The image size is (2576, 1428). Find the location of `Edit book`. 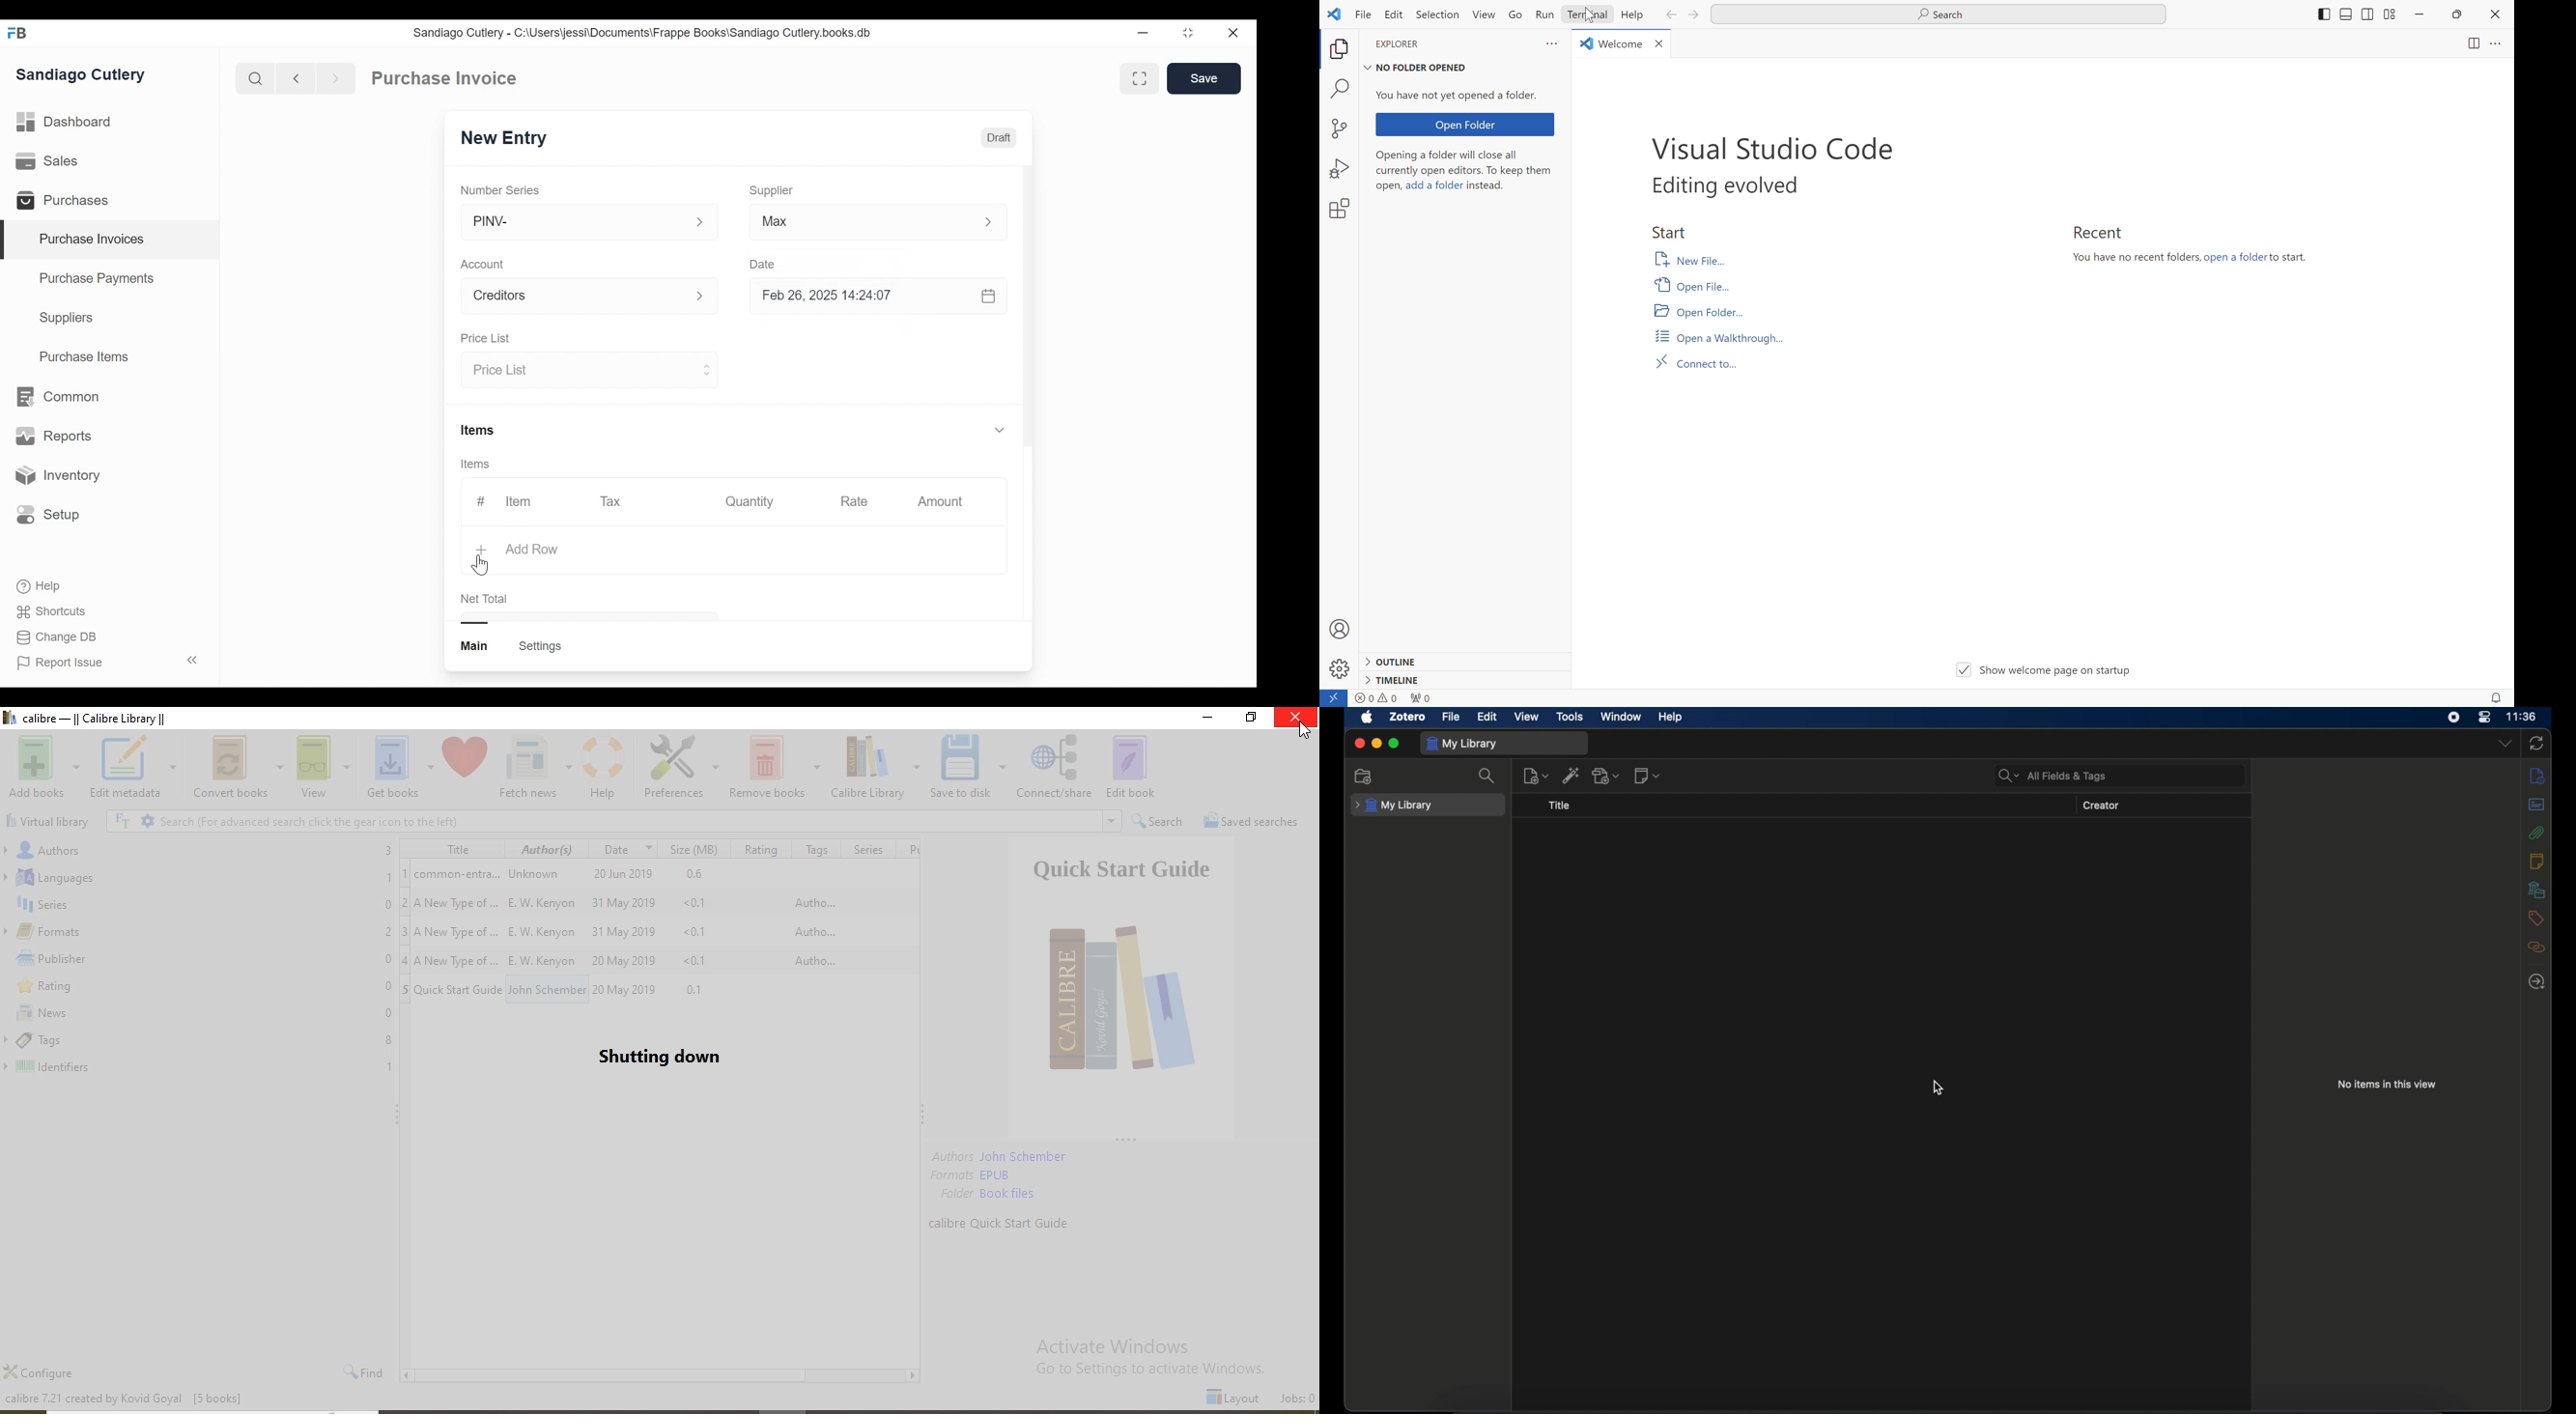

Edit book is located at coordinates (1130, 767).